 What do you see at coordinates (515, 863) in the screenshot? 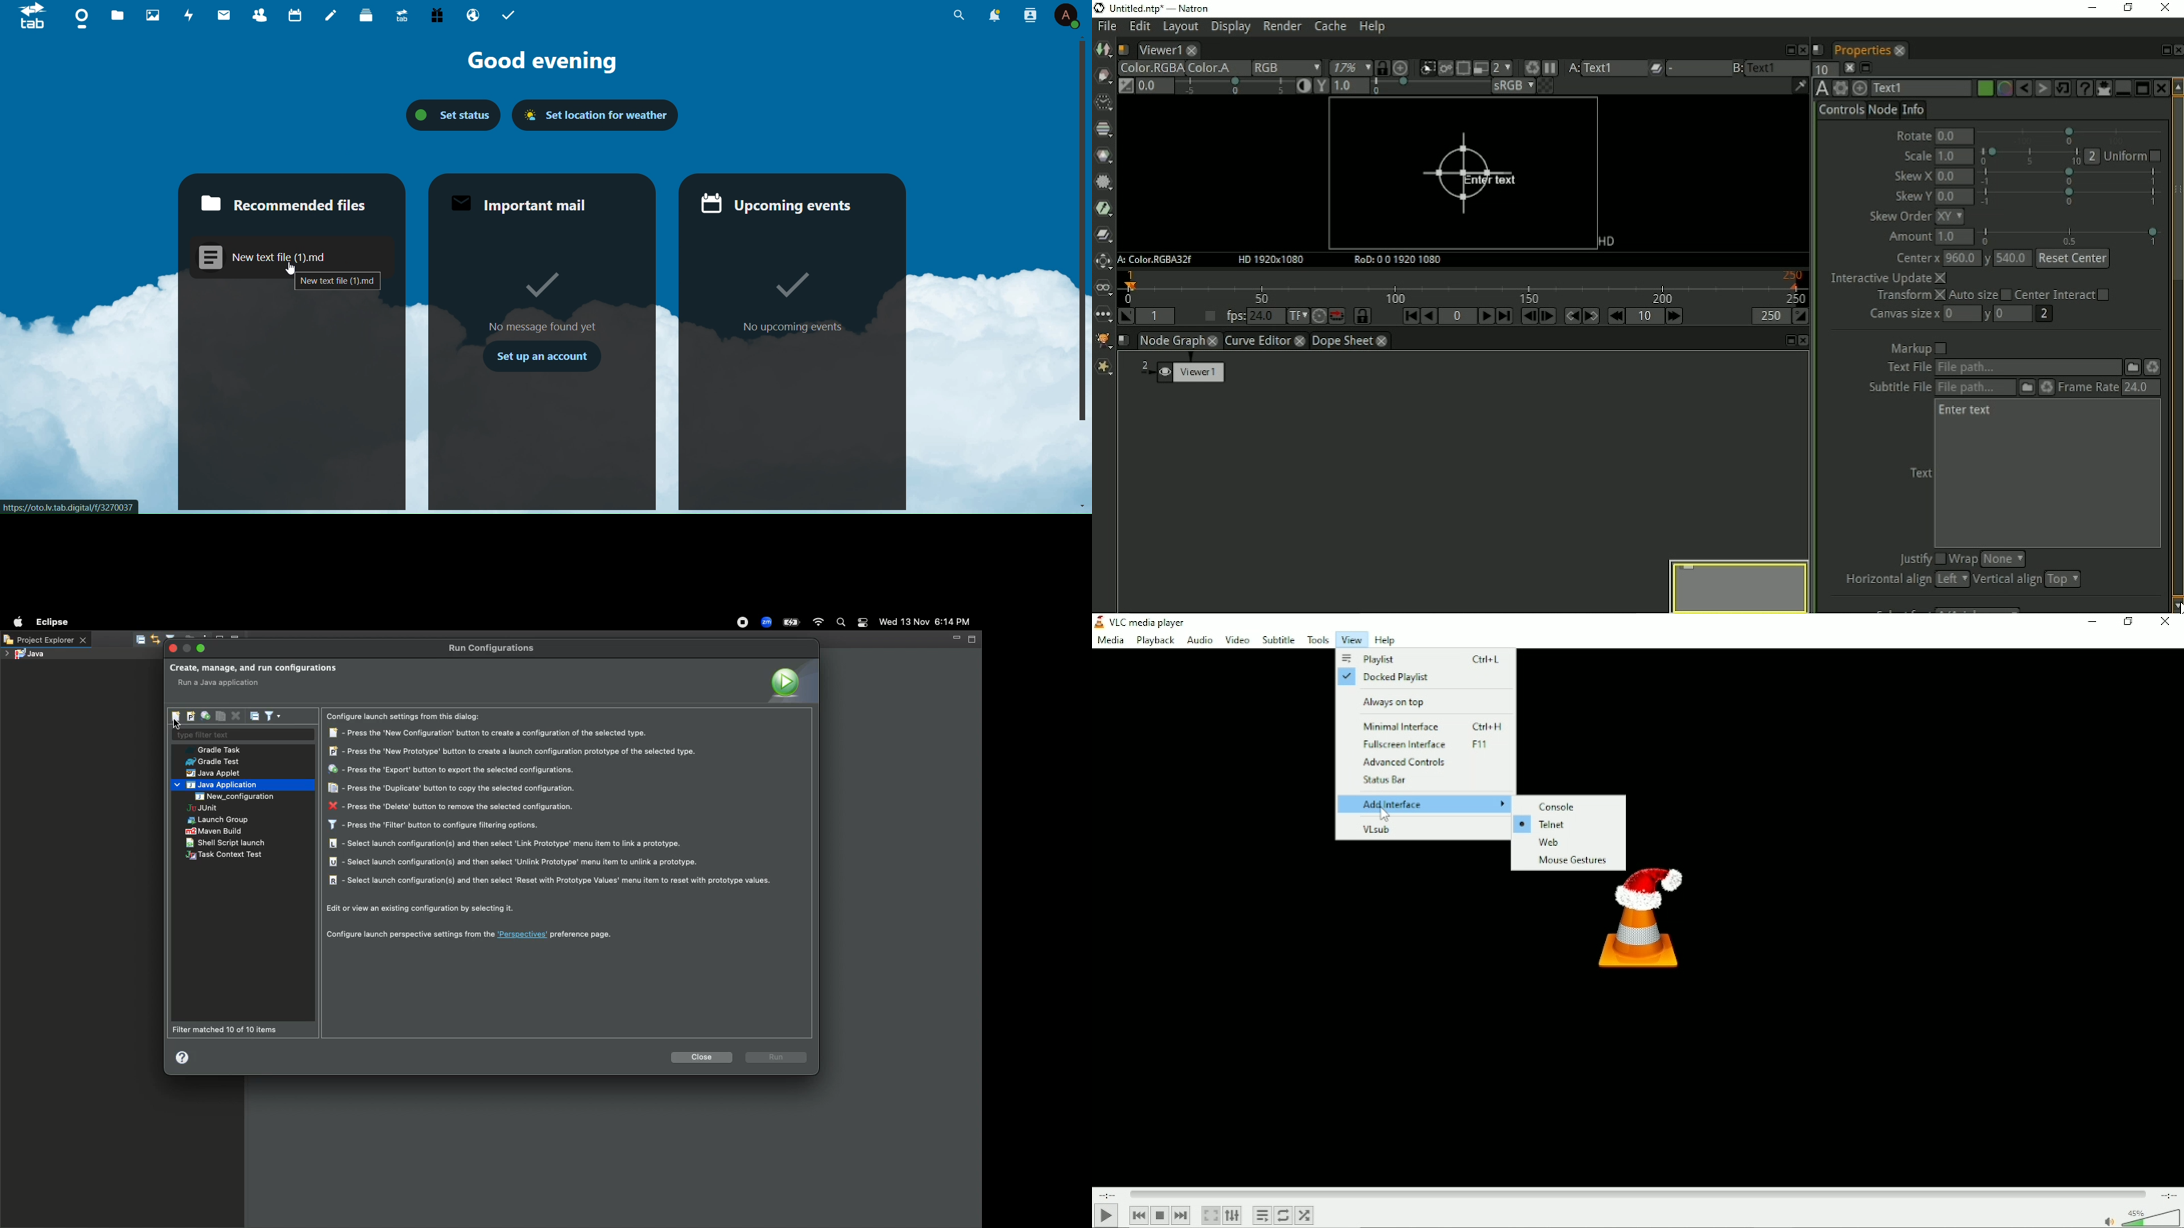
I see `Select launch configuration(s) and then select 'Unlink Prototype' menu item to unlink a prototype.` at bounding box center [515, 863].